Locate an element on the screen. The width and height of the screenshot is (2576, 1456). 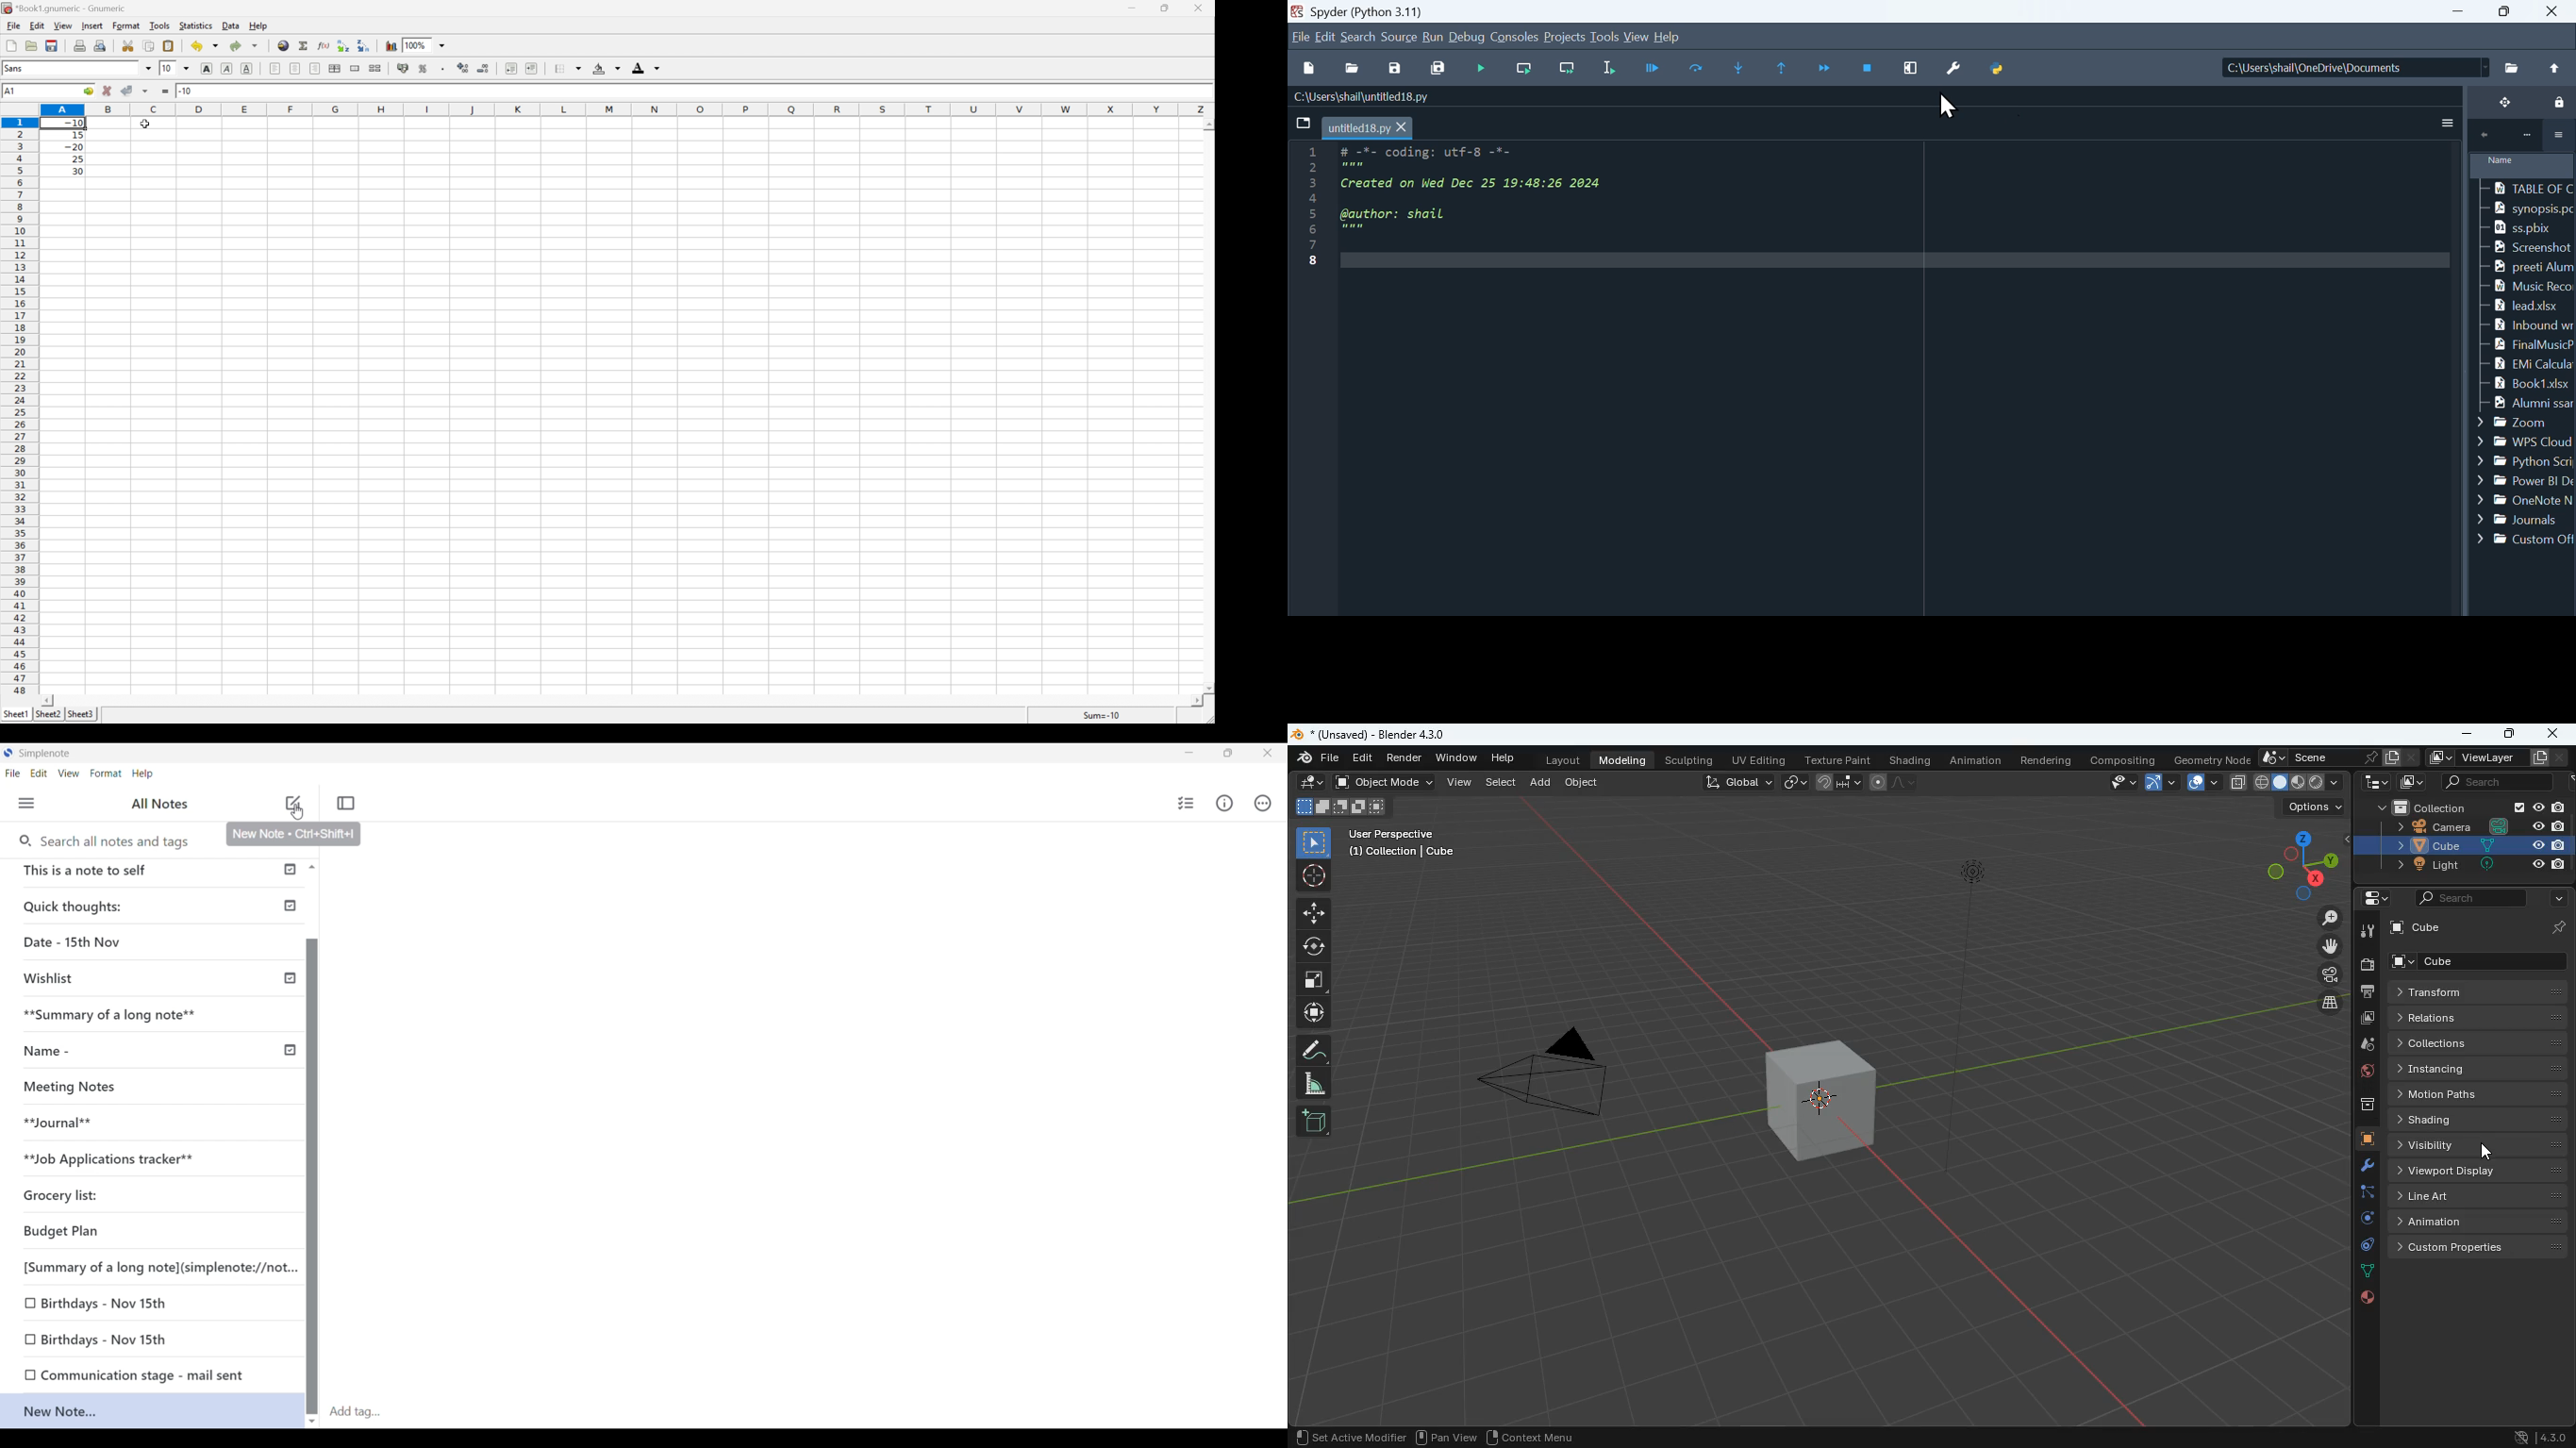
lineart is located at coordinates (2480, 1194).